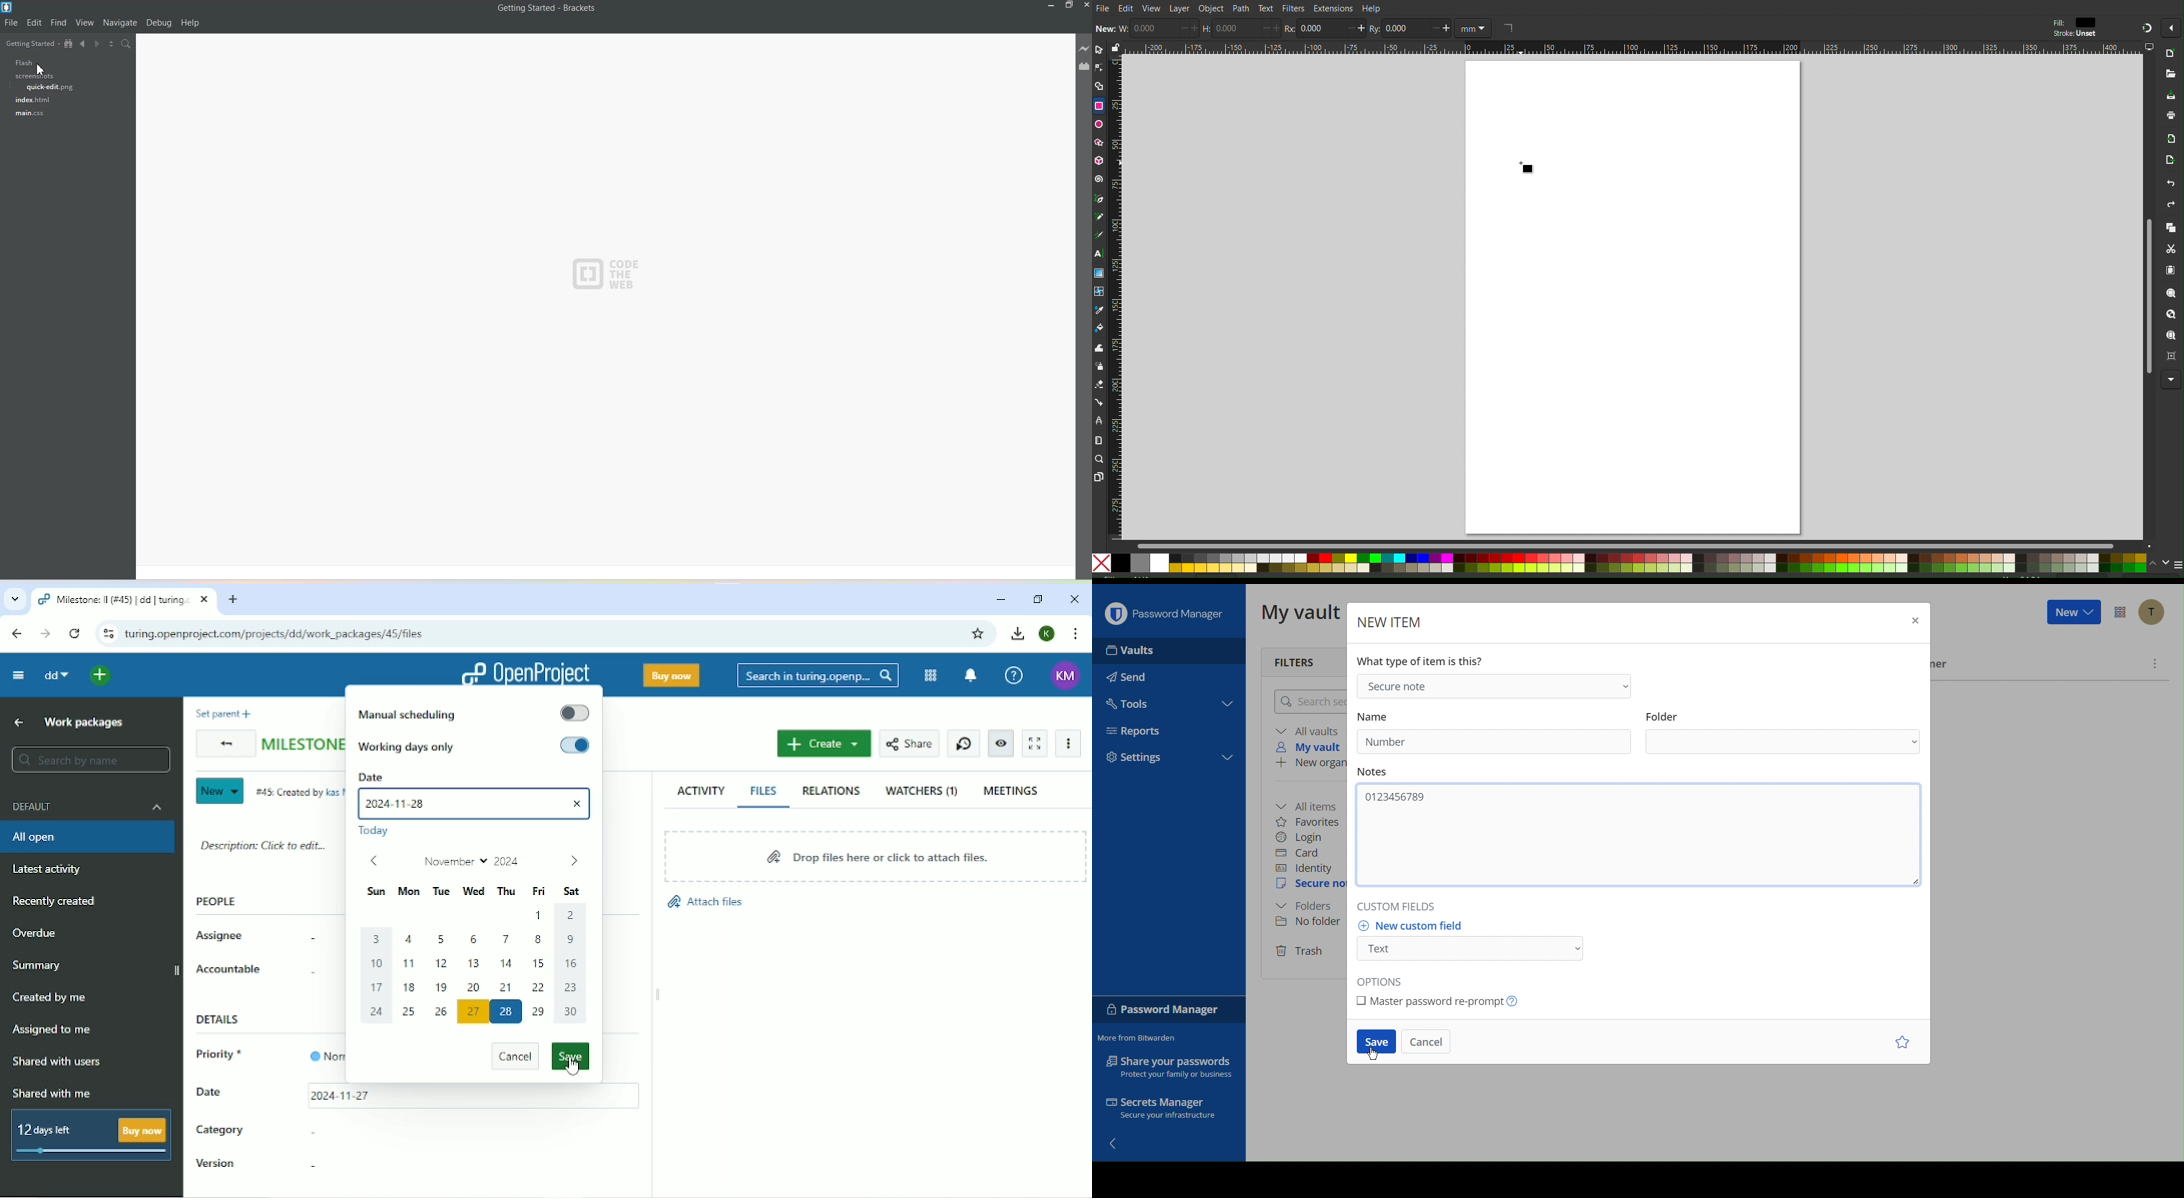 Image resolution: width=2184 pixels, height=1204 pixels. I want to click on Undo, so click(2164, 185).